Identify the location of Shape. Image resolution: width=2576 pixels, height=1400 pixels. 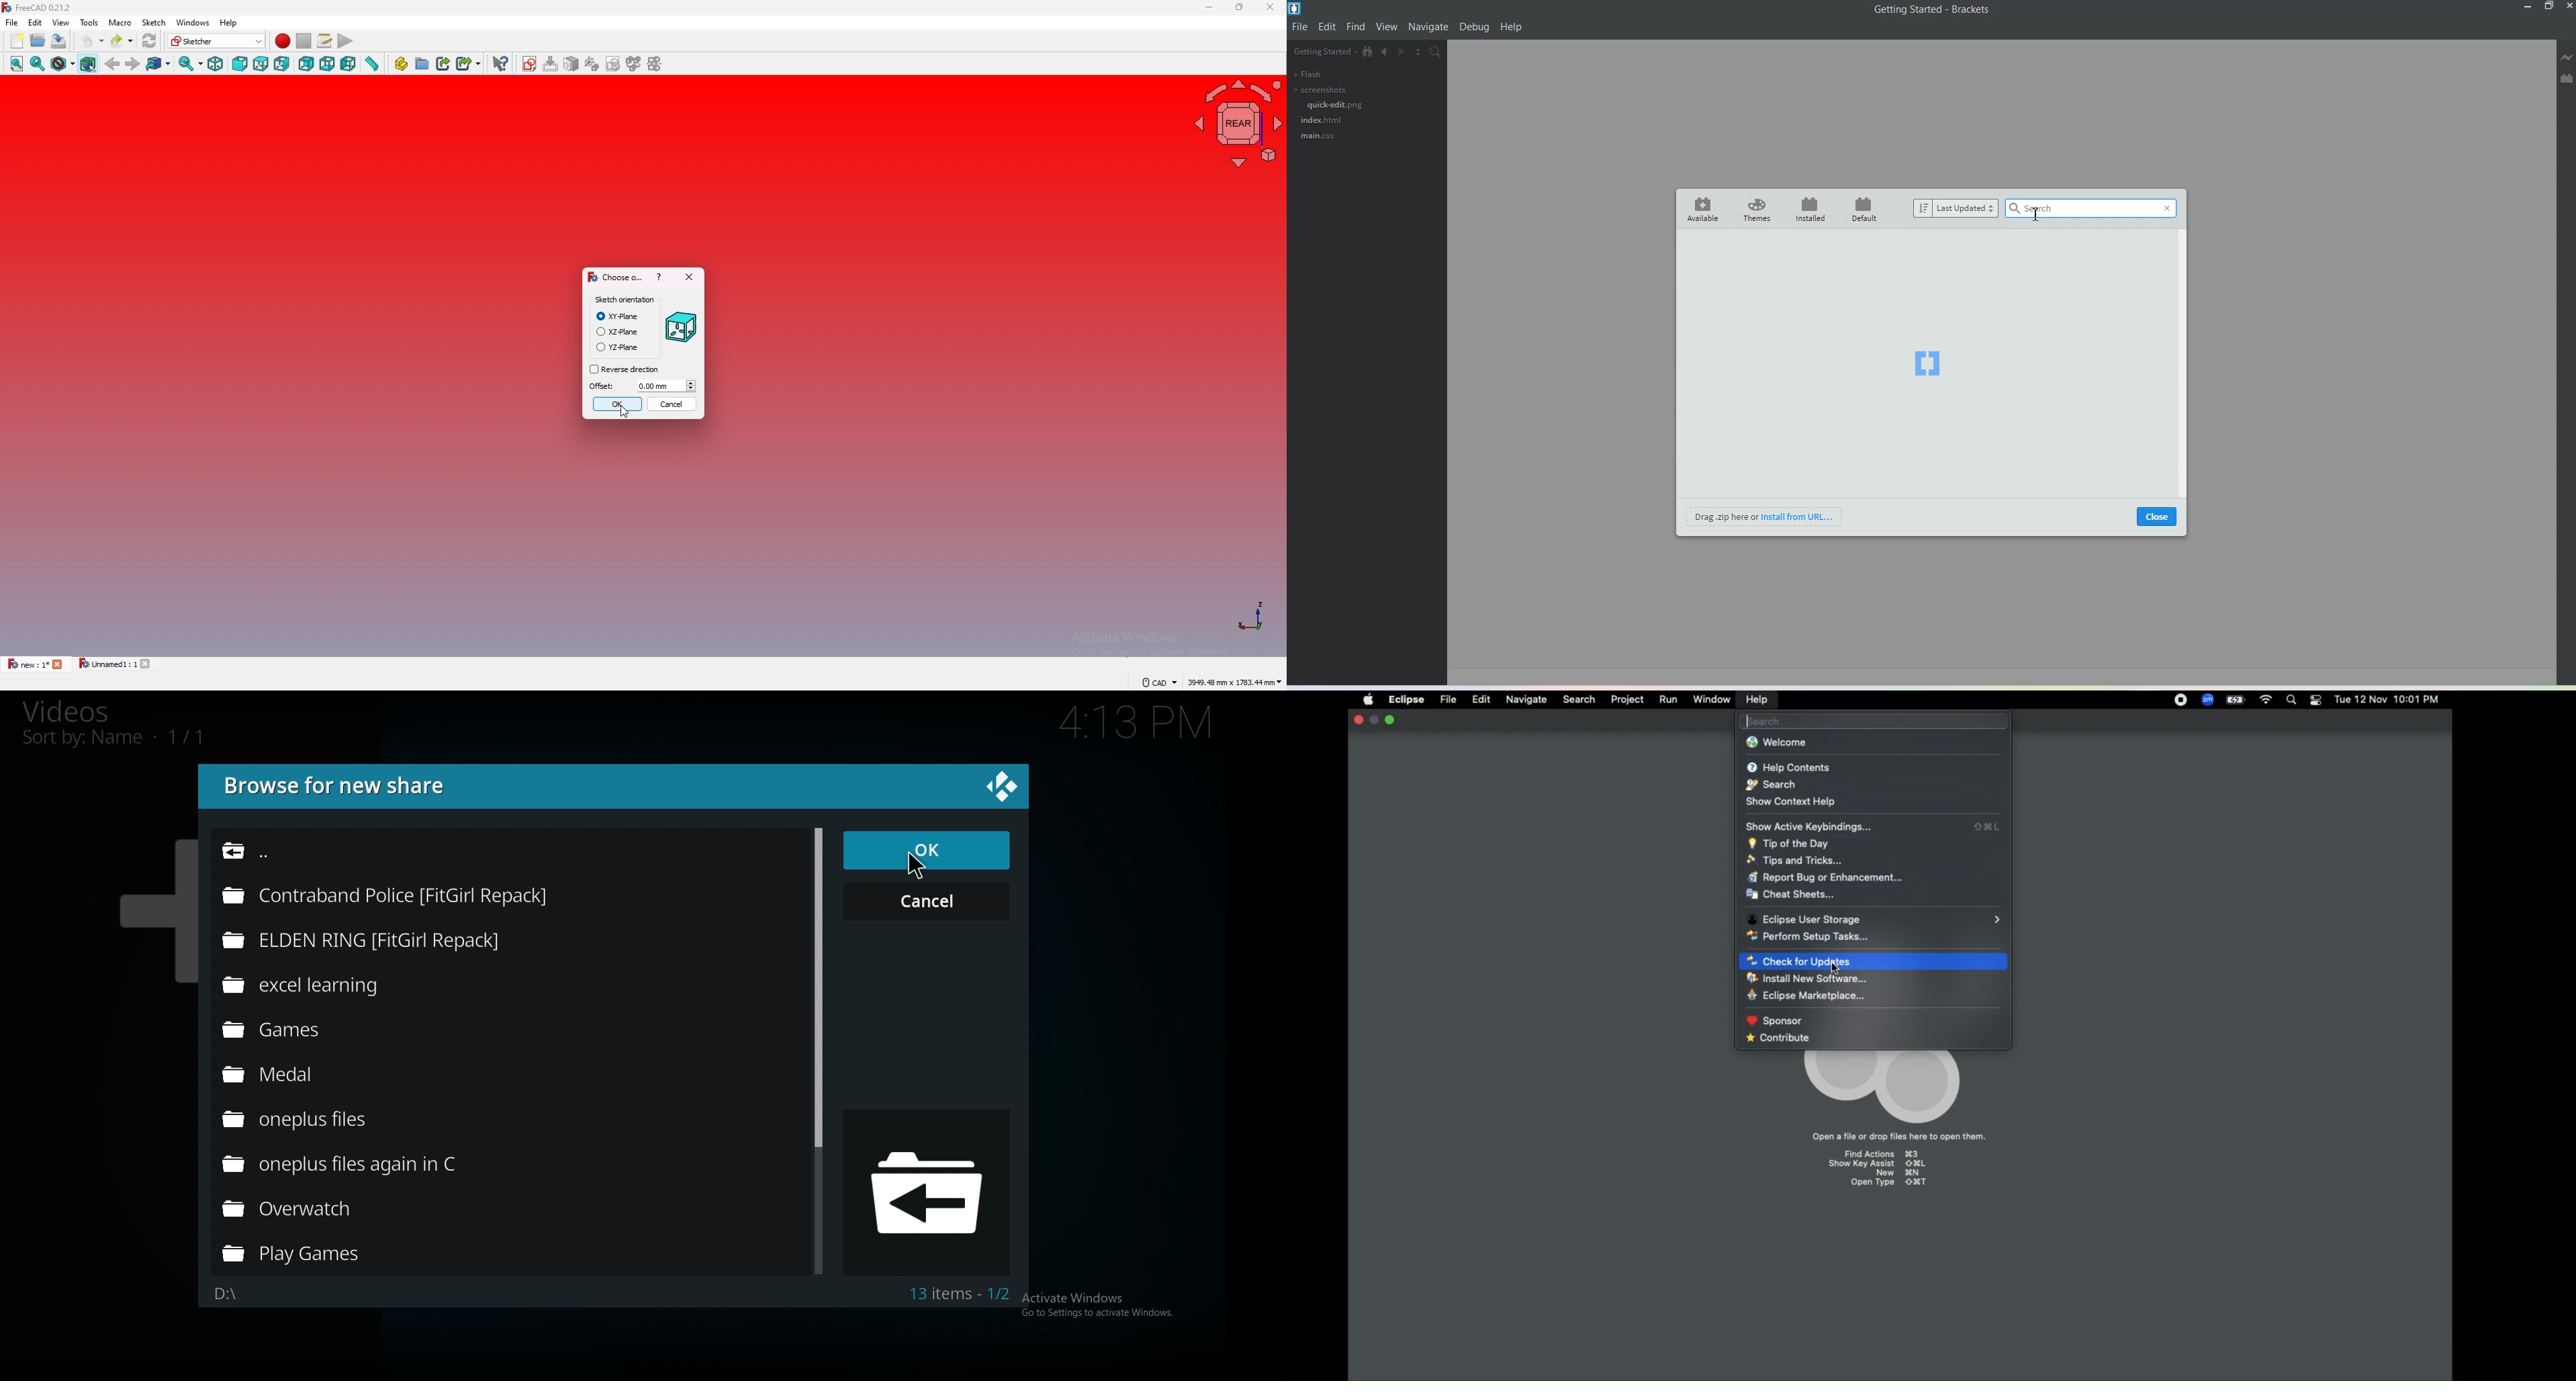
(682, 328).